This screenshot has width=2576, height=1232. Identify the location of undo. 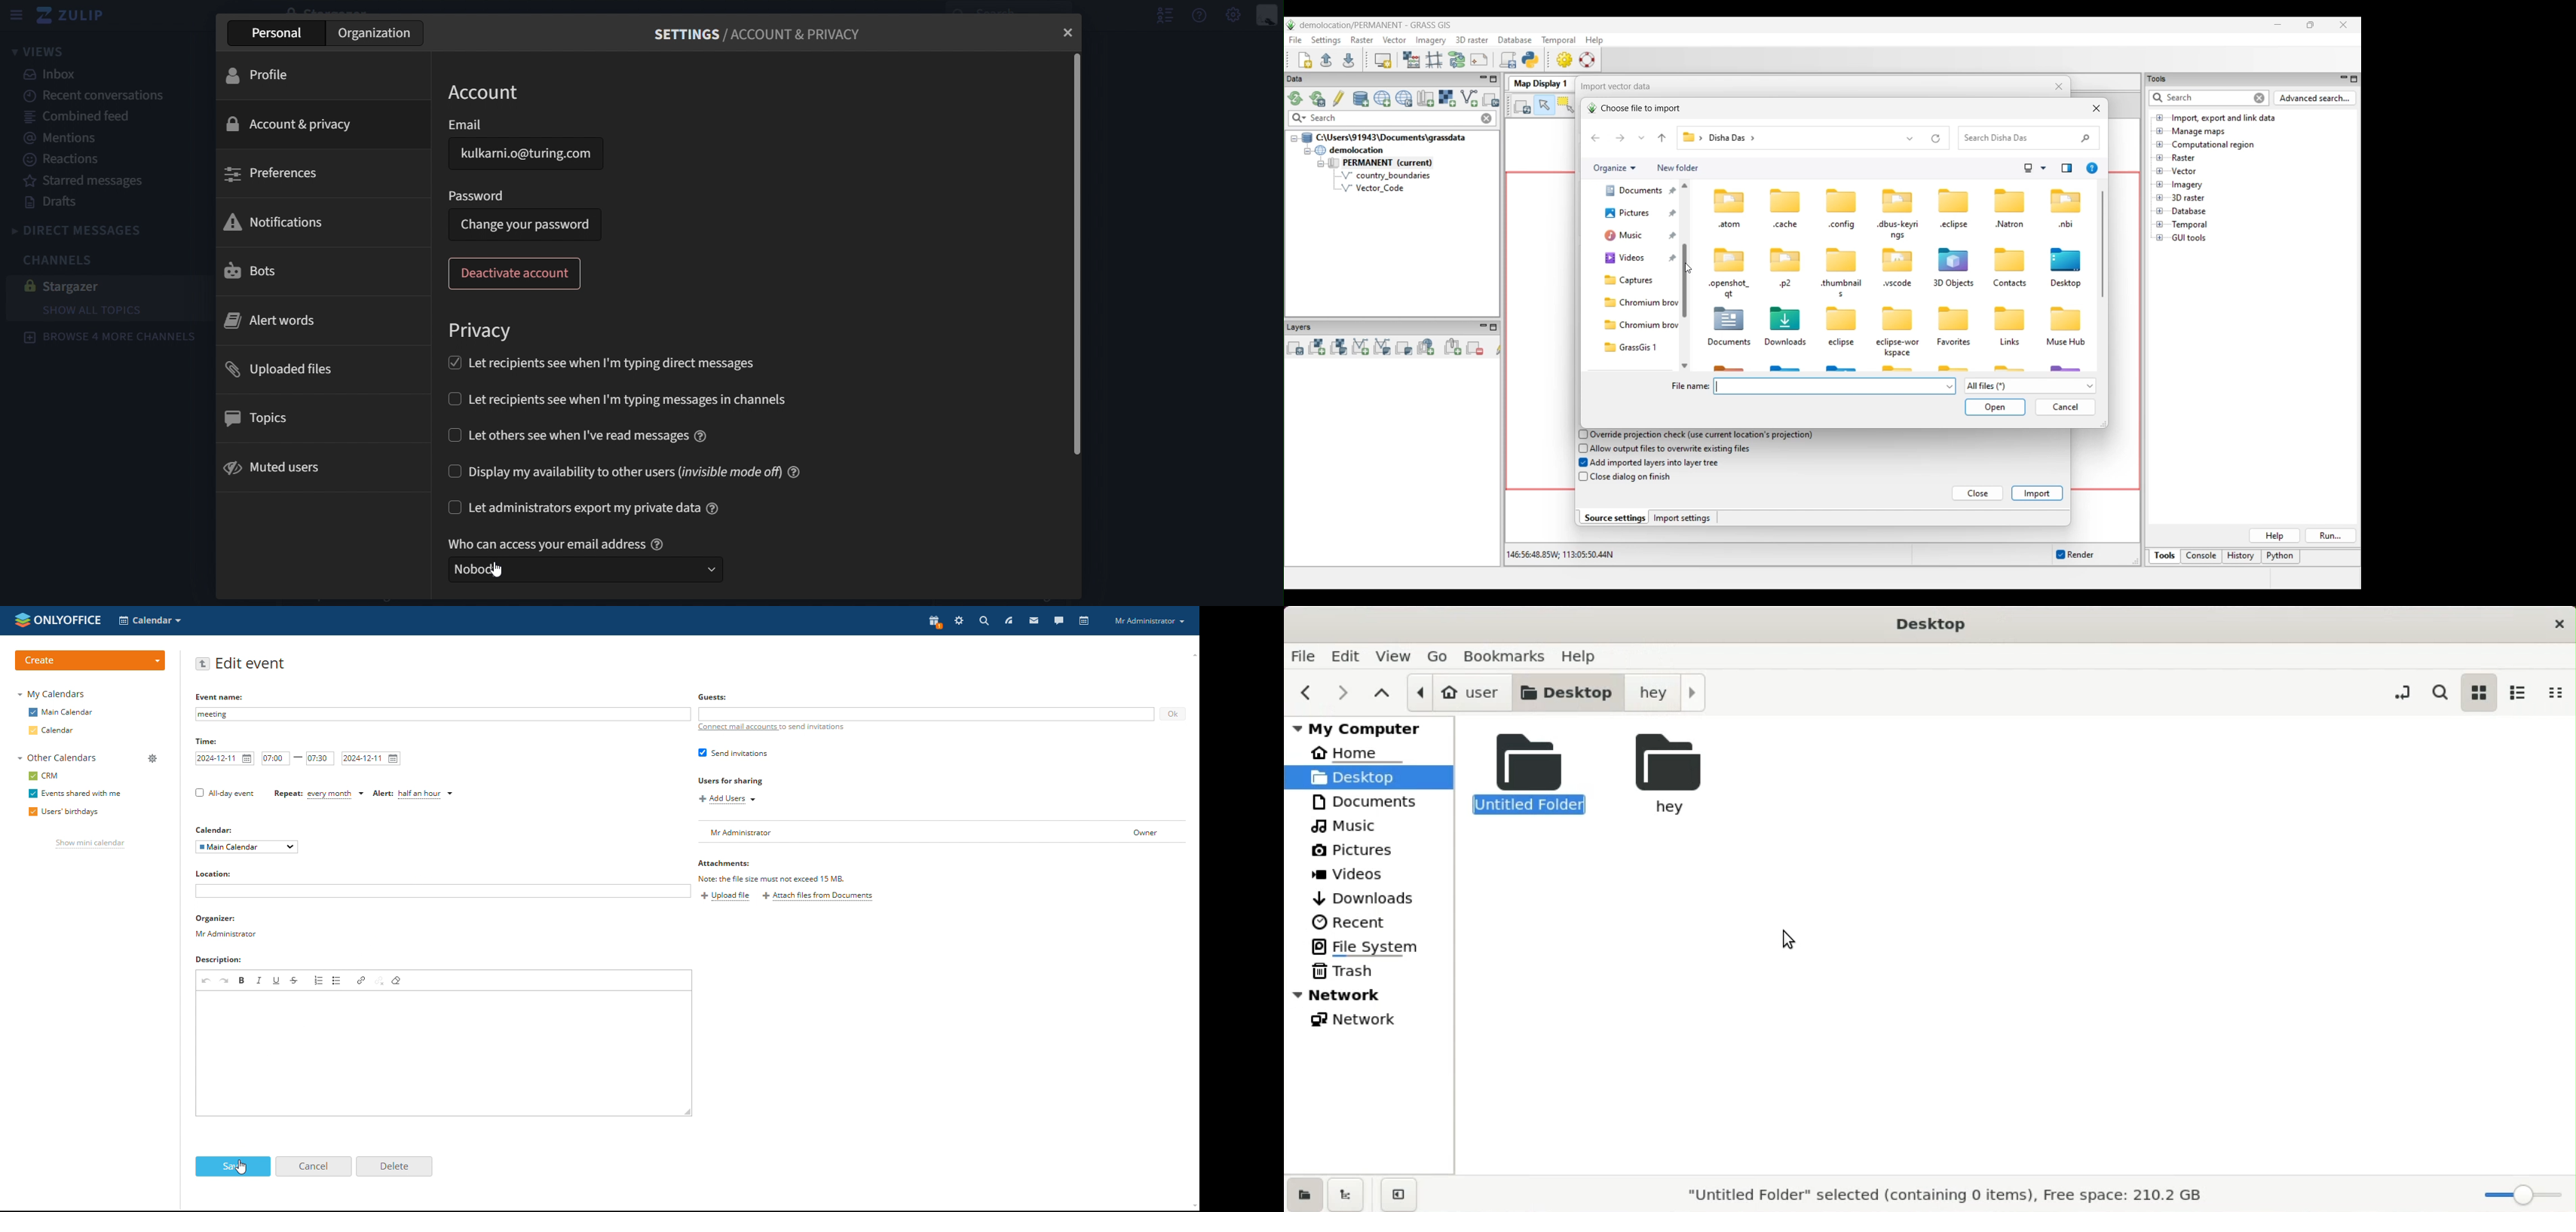
(206, 980).